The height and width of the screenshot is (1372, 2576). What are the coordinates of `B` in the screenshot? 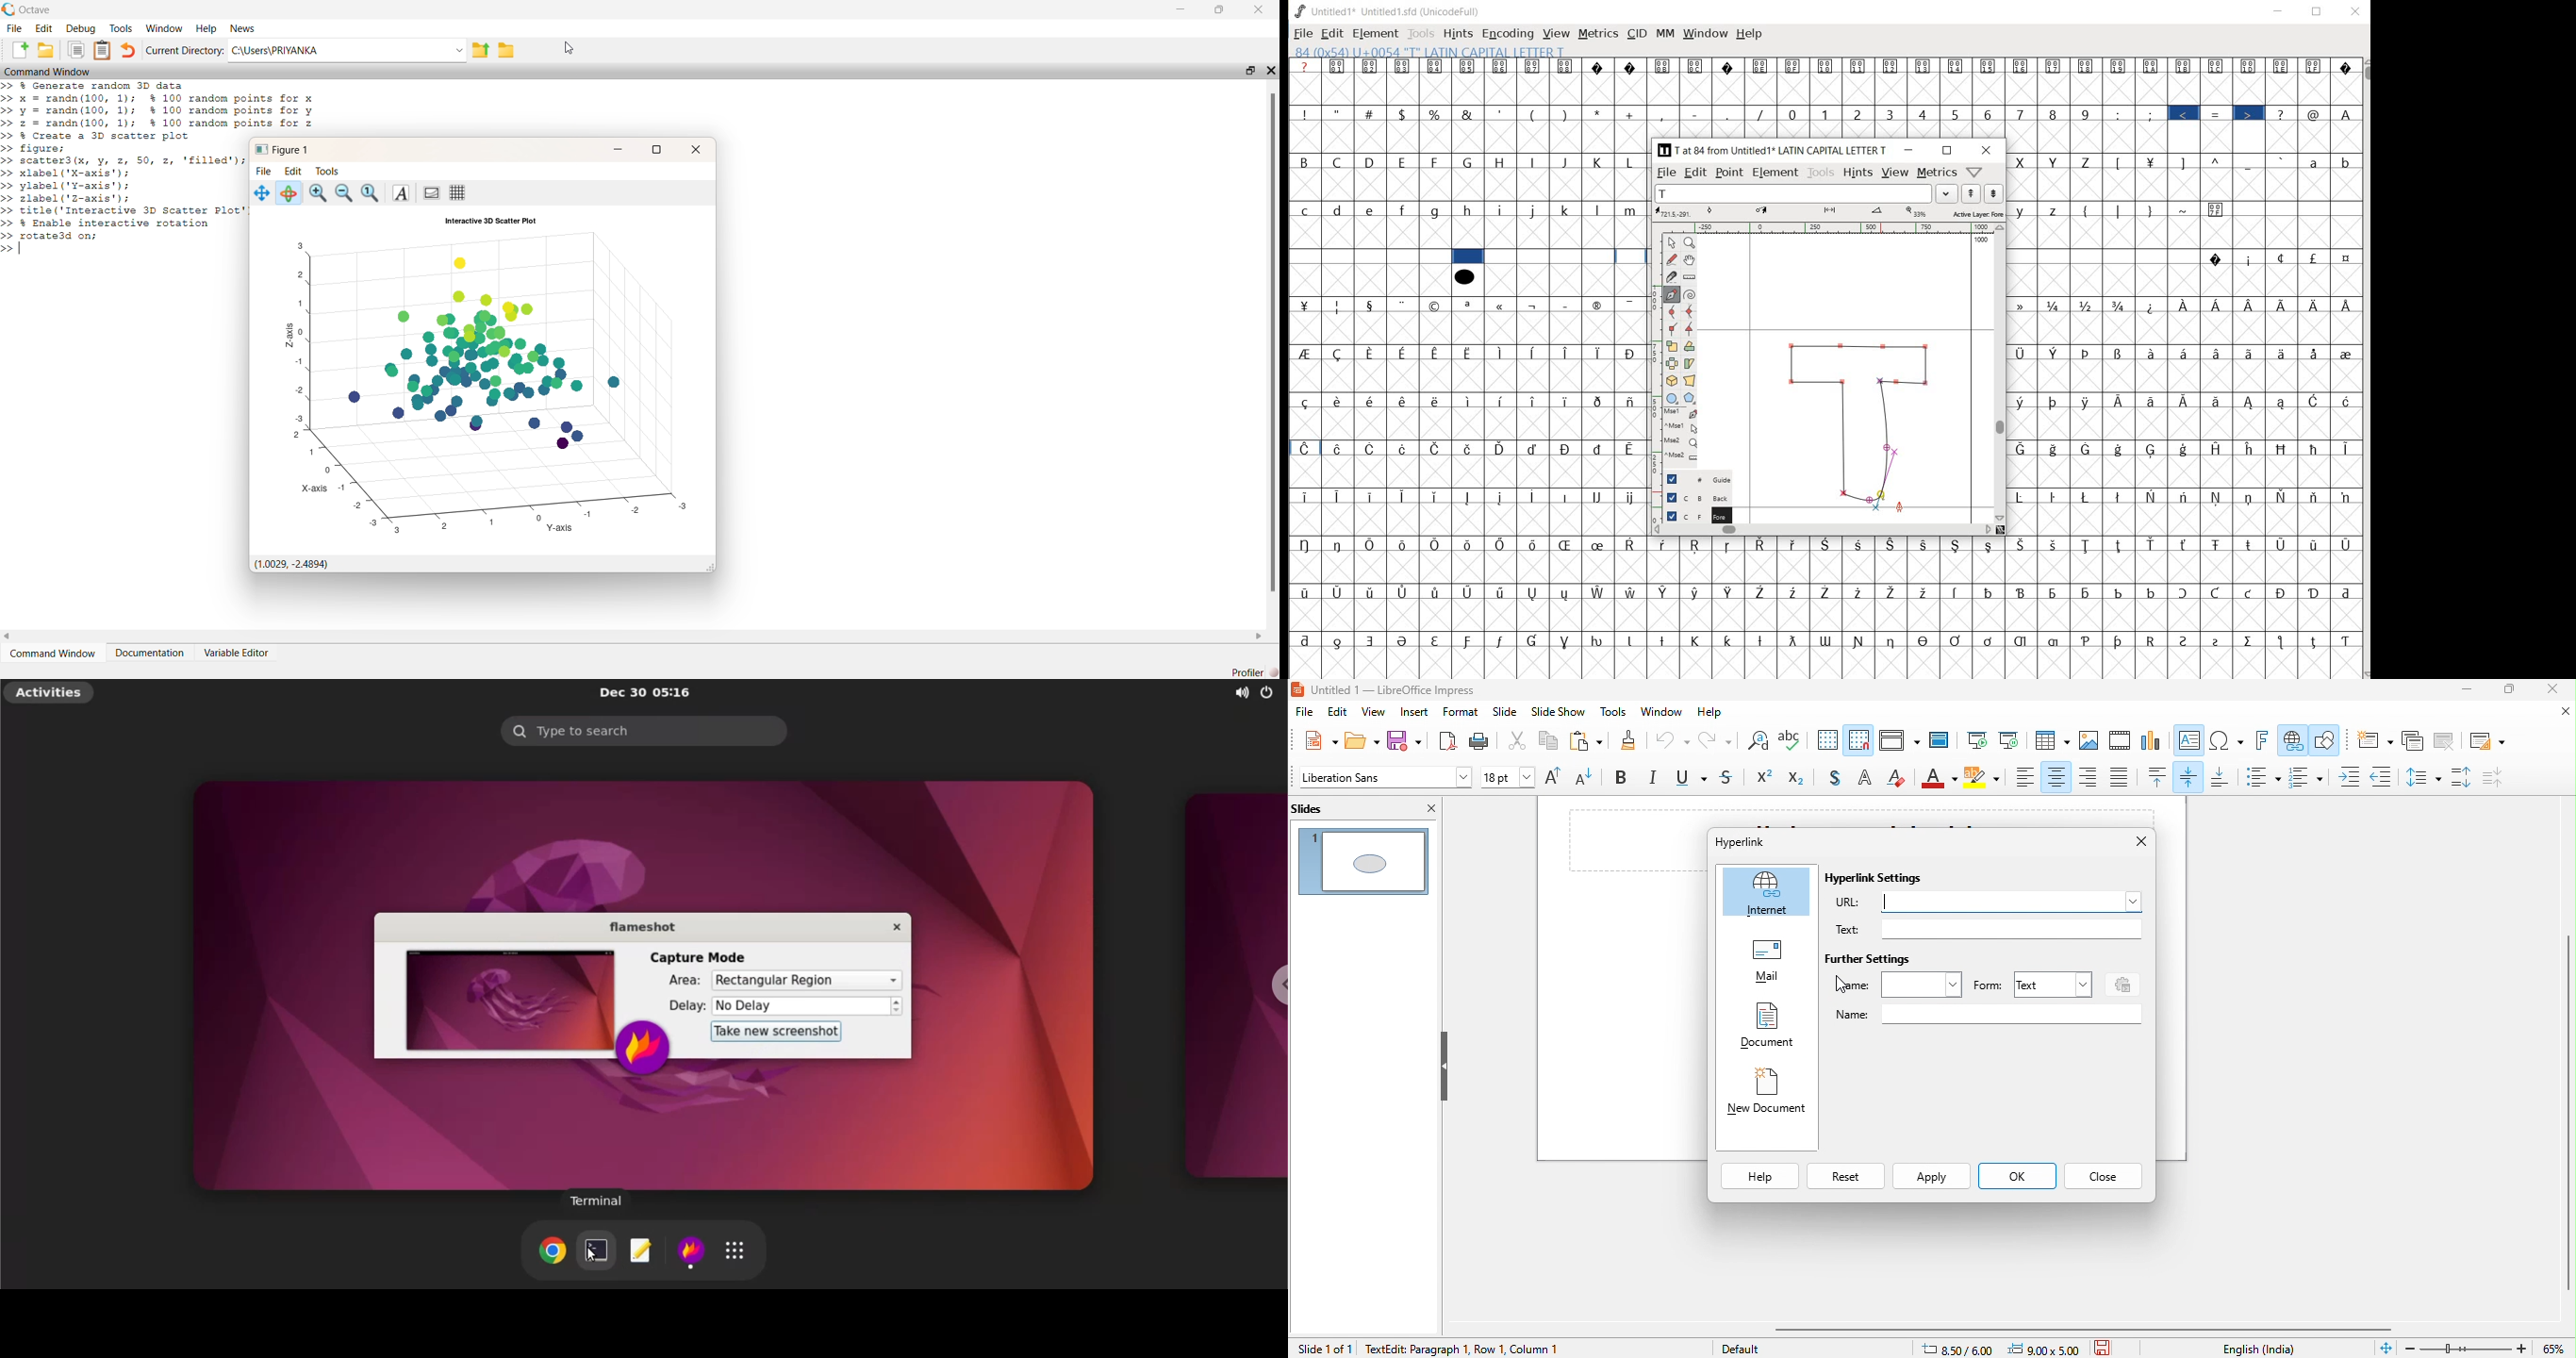 It's located at (1305, 163).